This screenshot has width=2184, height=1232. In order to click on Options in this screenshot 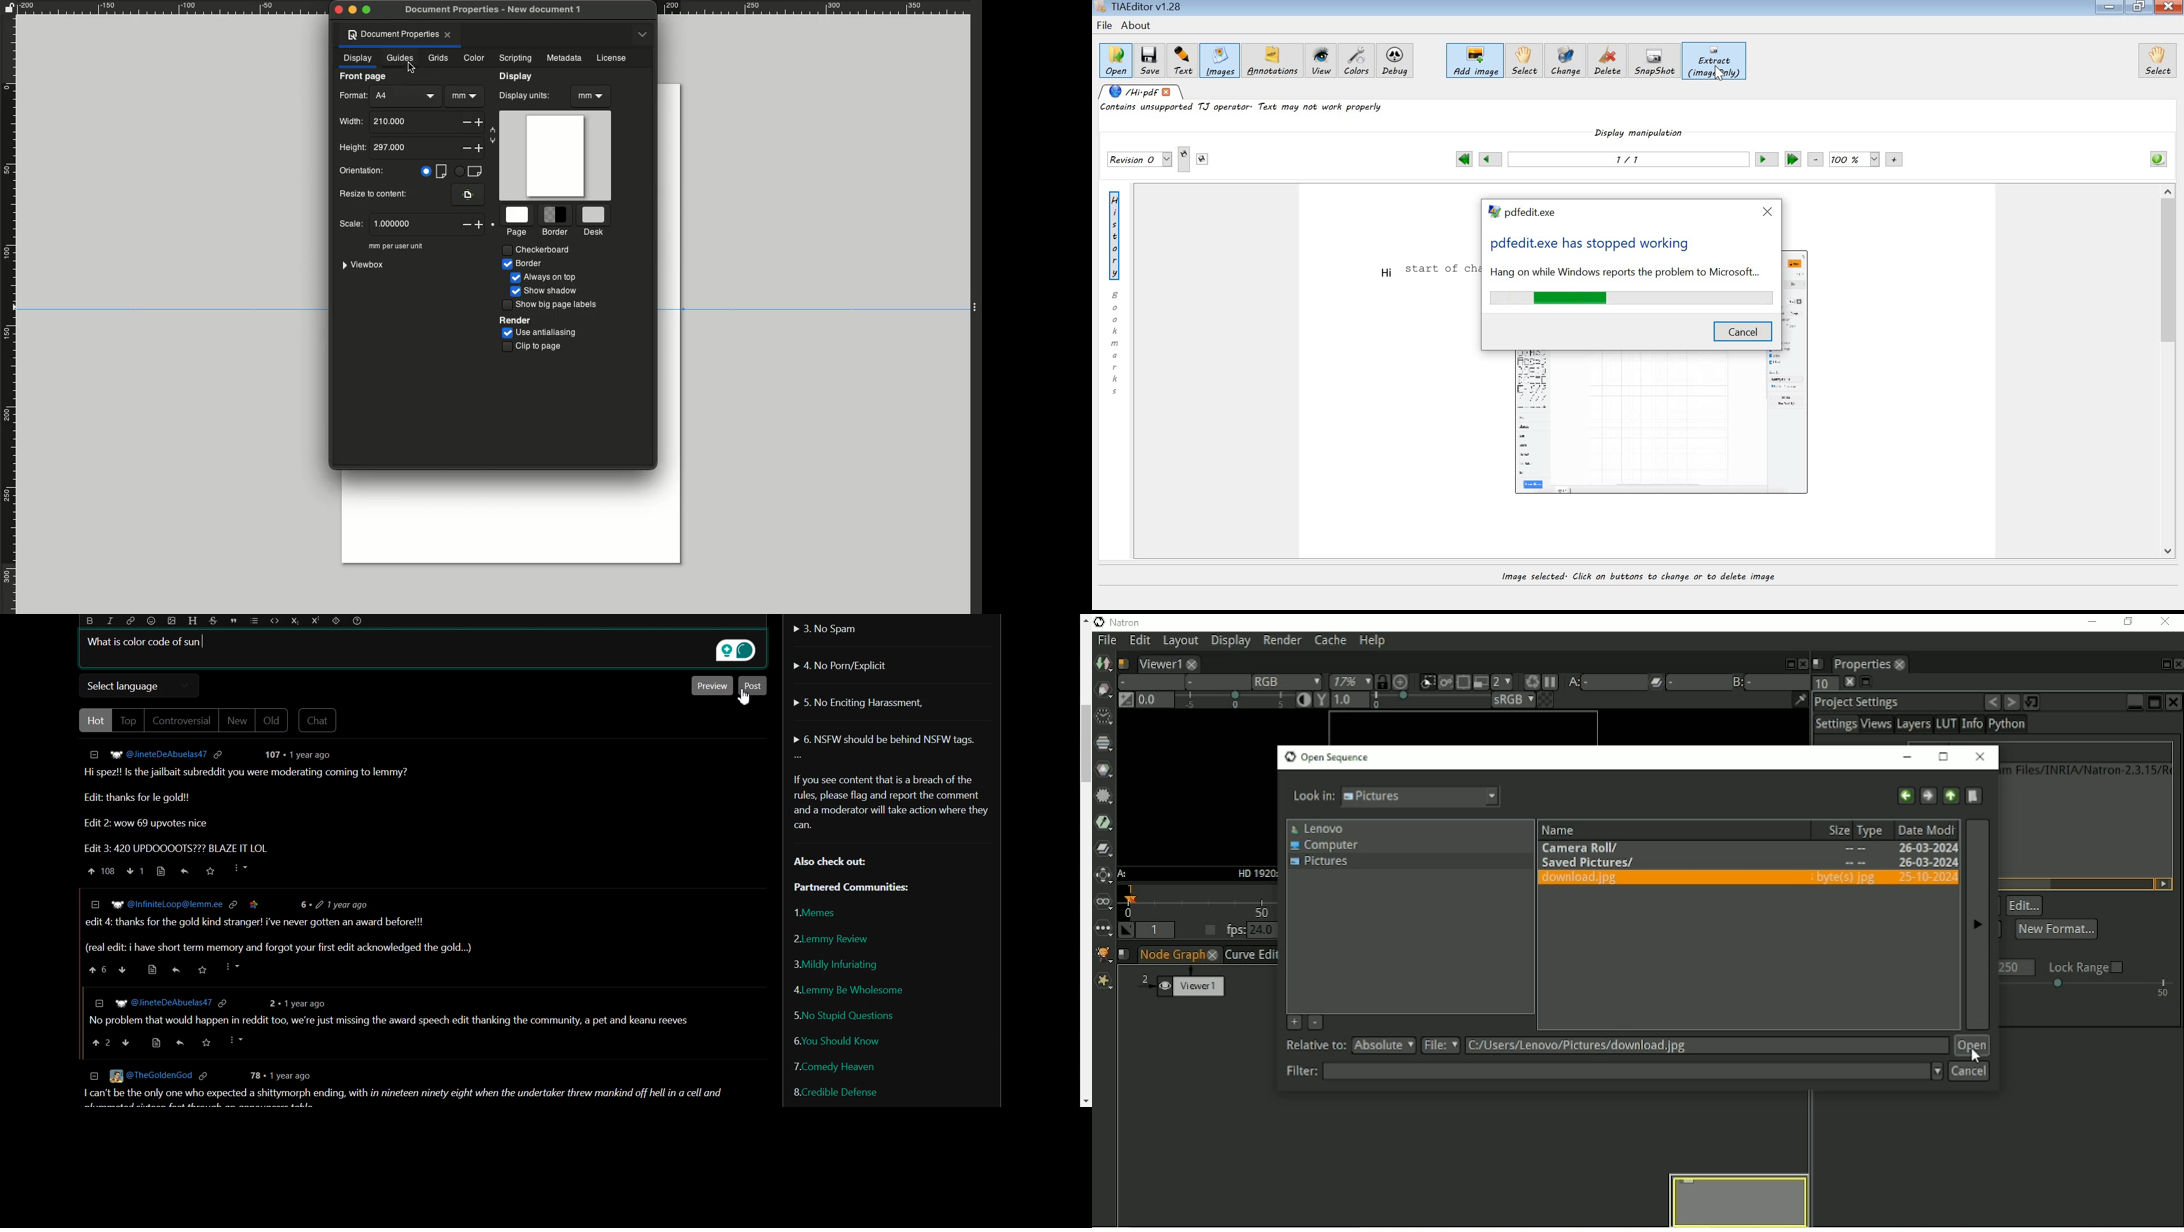, I will do `click(643, 33)`.